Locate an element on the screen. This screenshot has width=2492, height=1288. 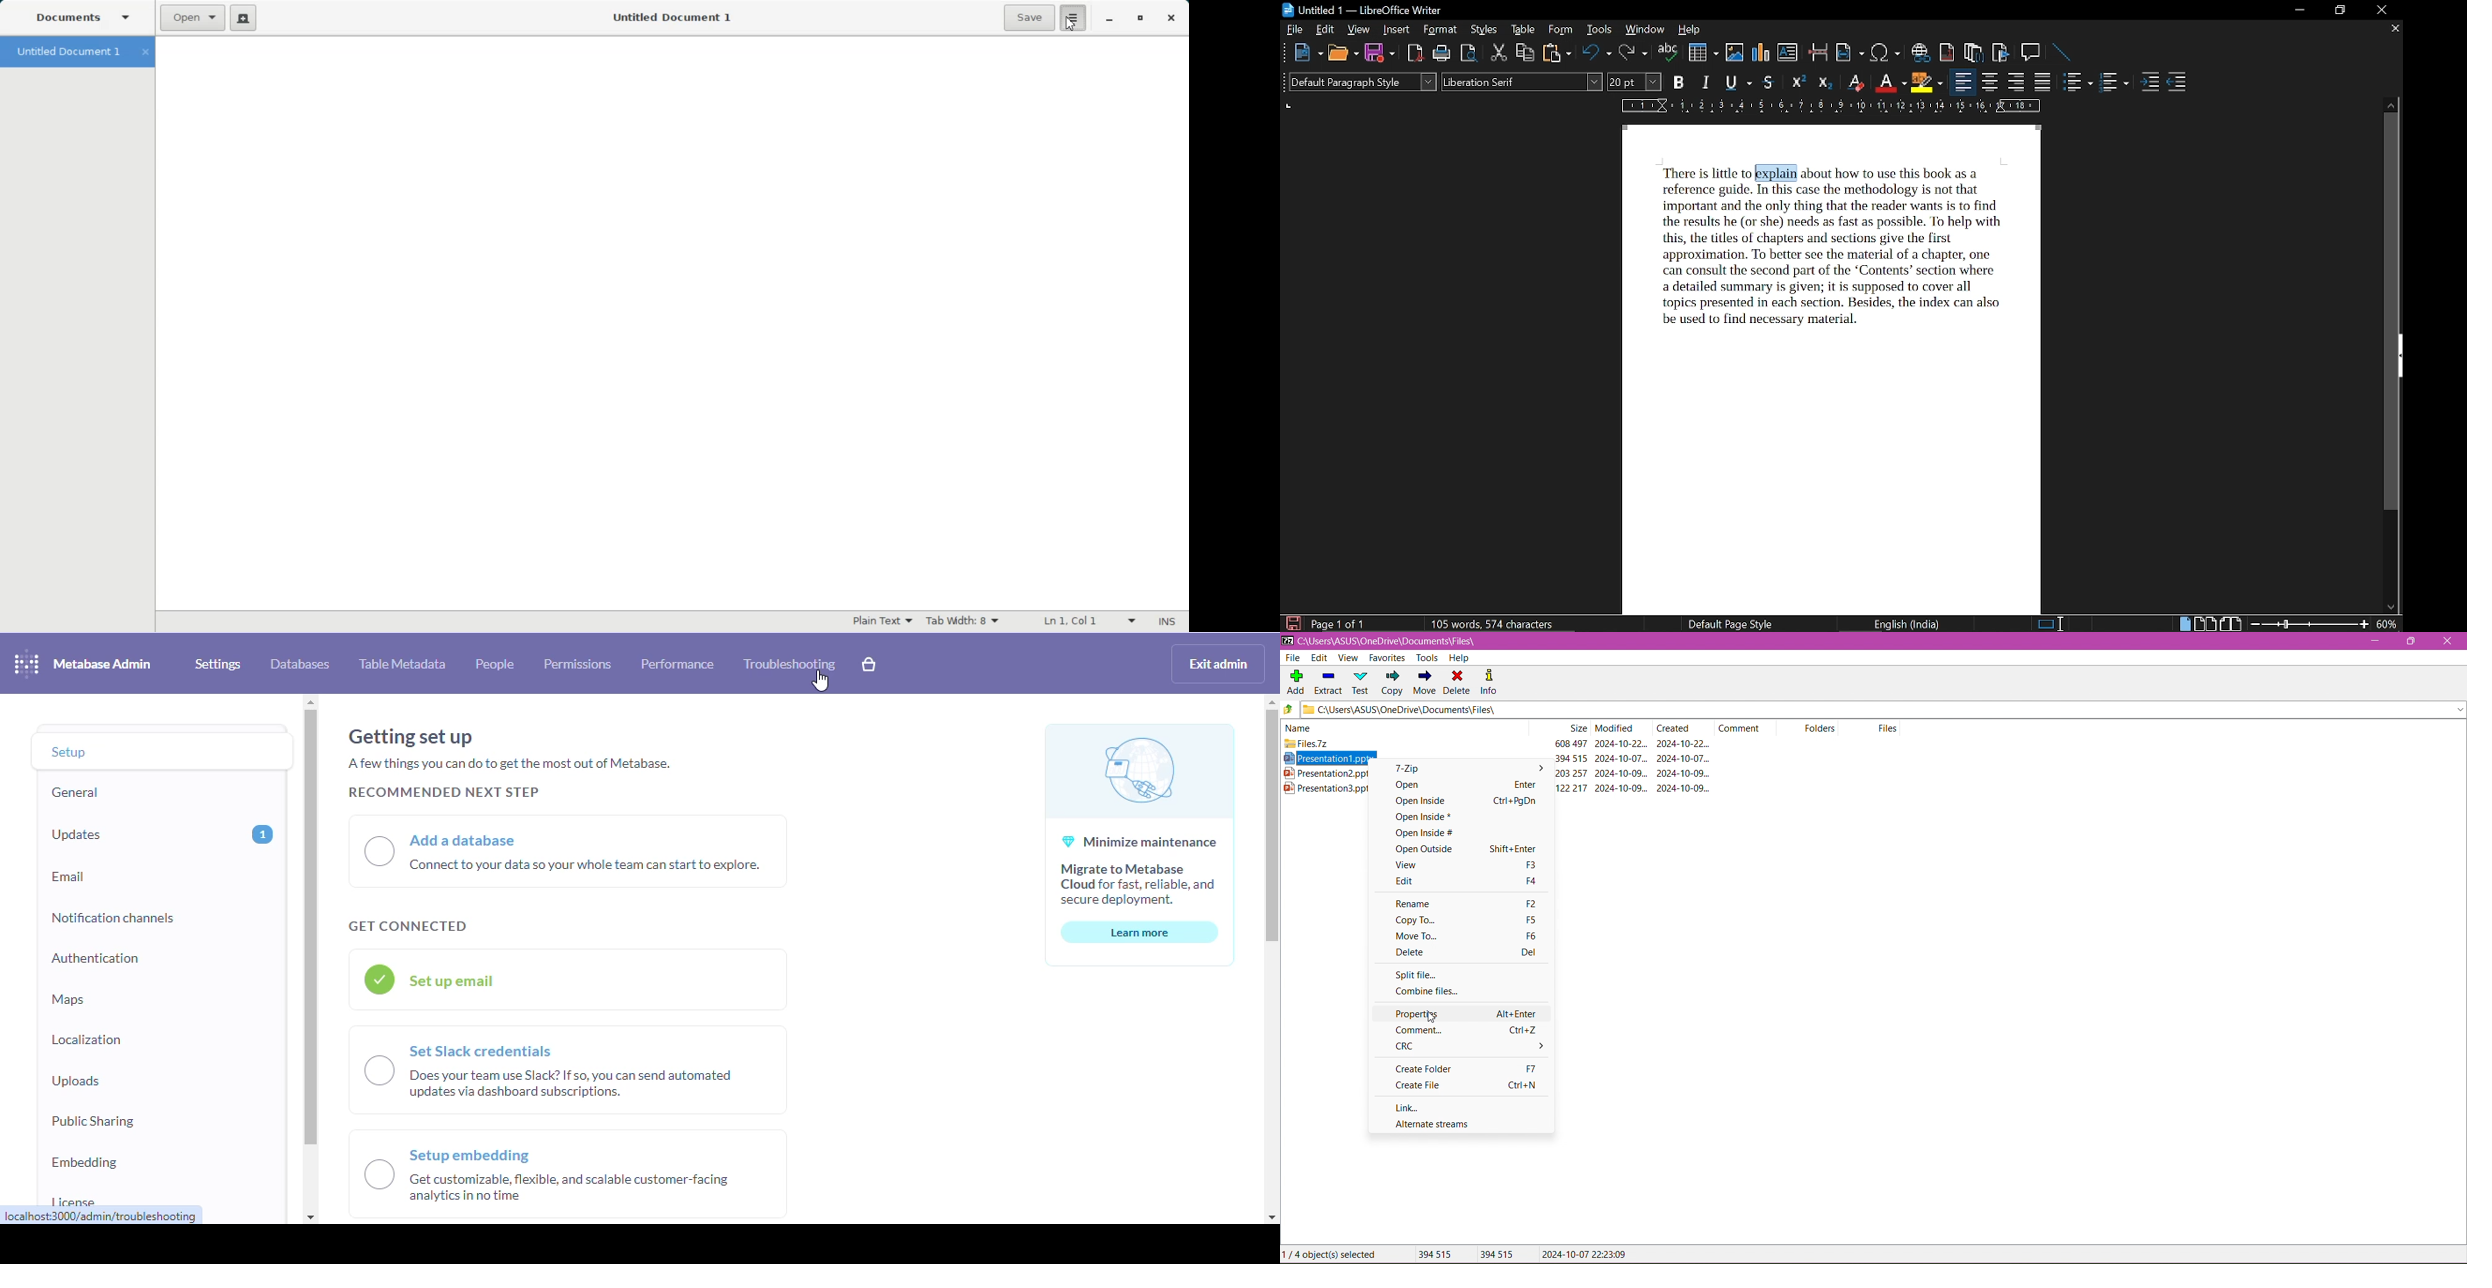
justified is located at coordinates (2045, 83).